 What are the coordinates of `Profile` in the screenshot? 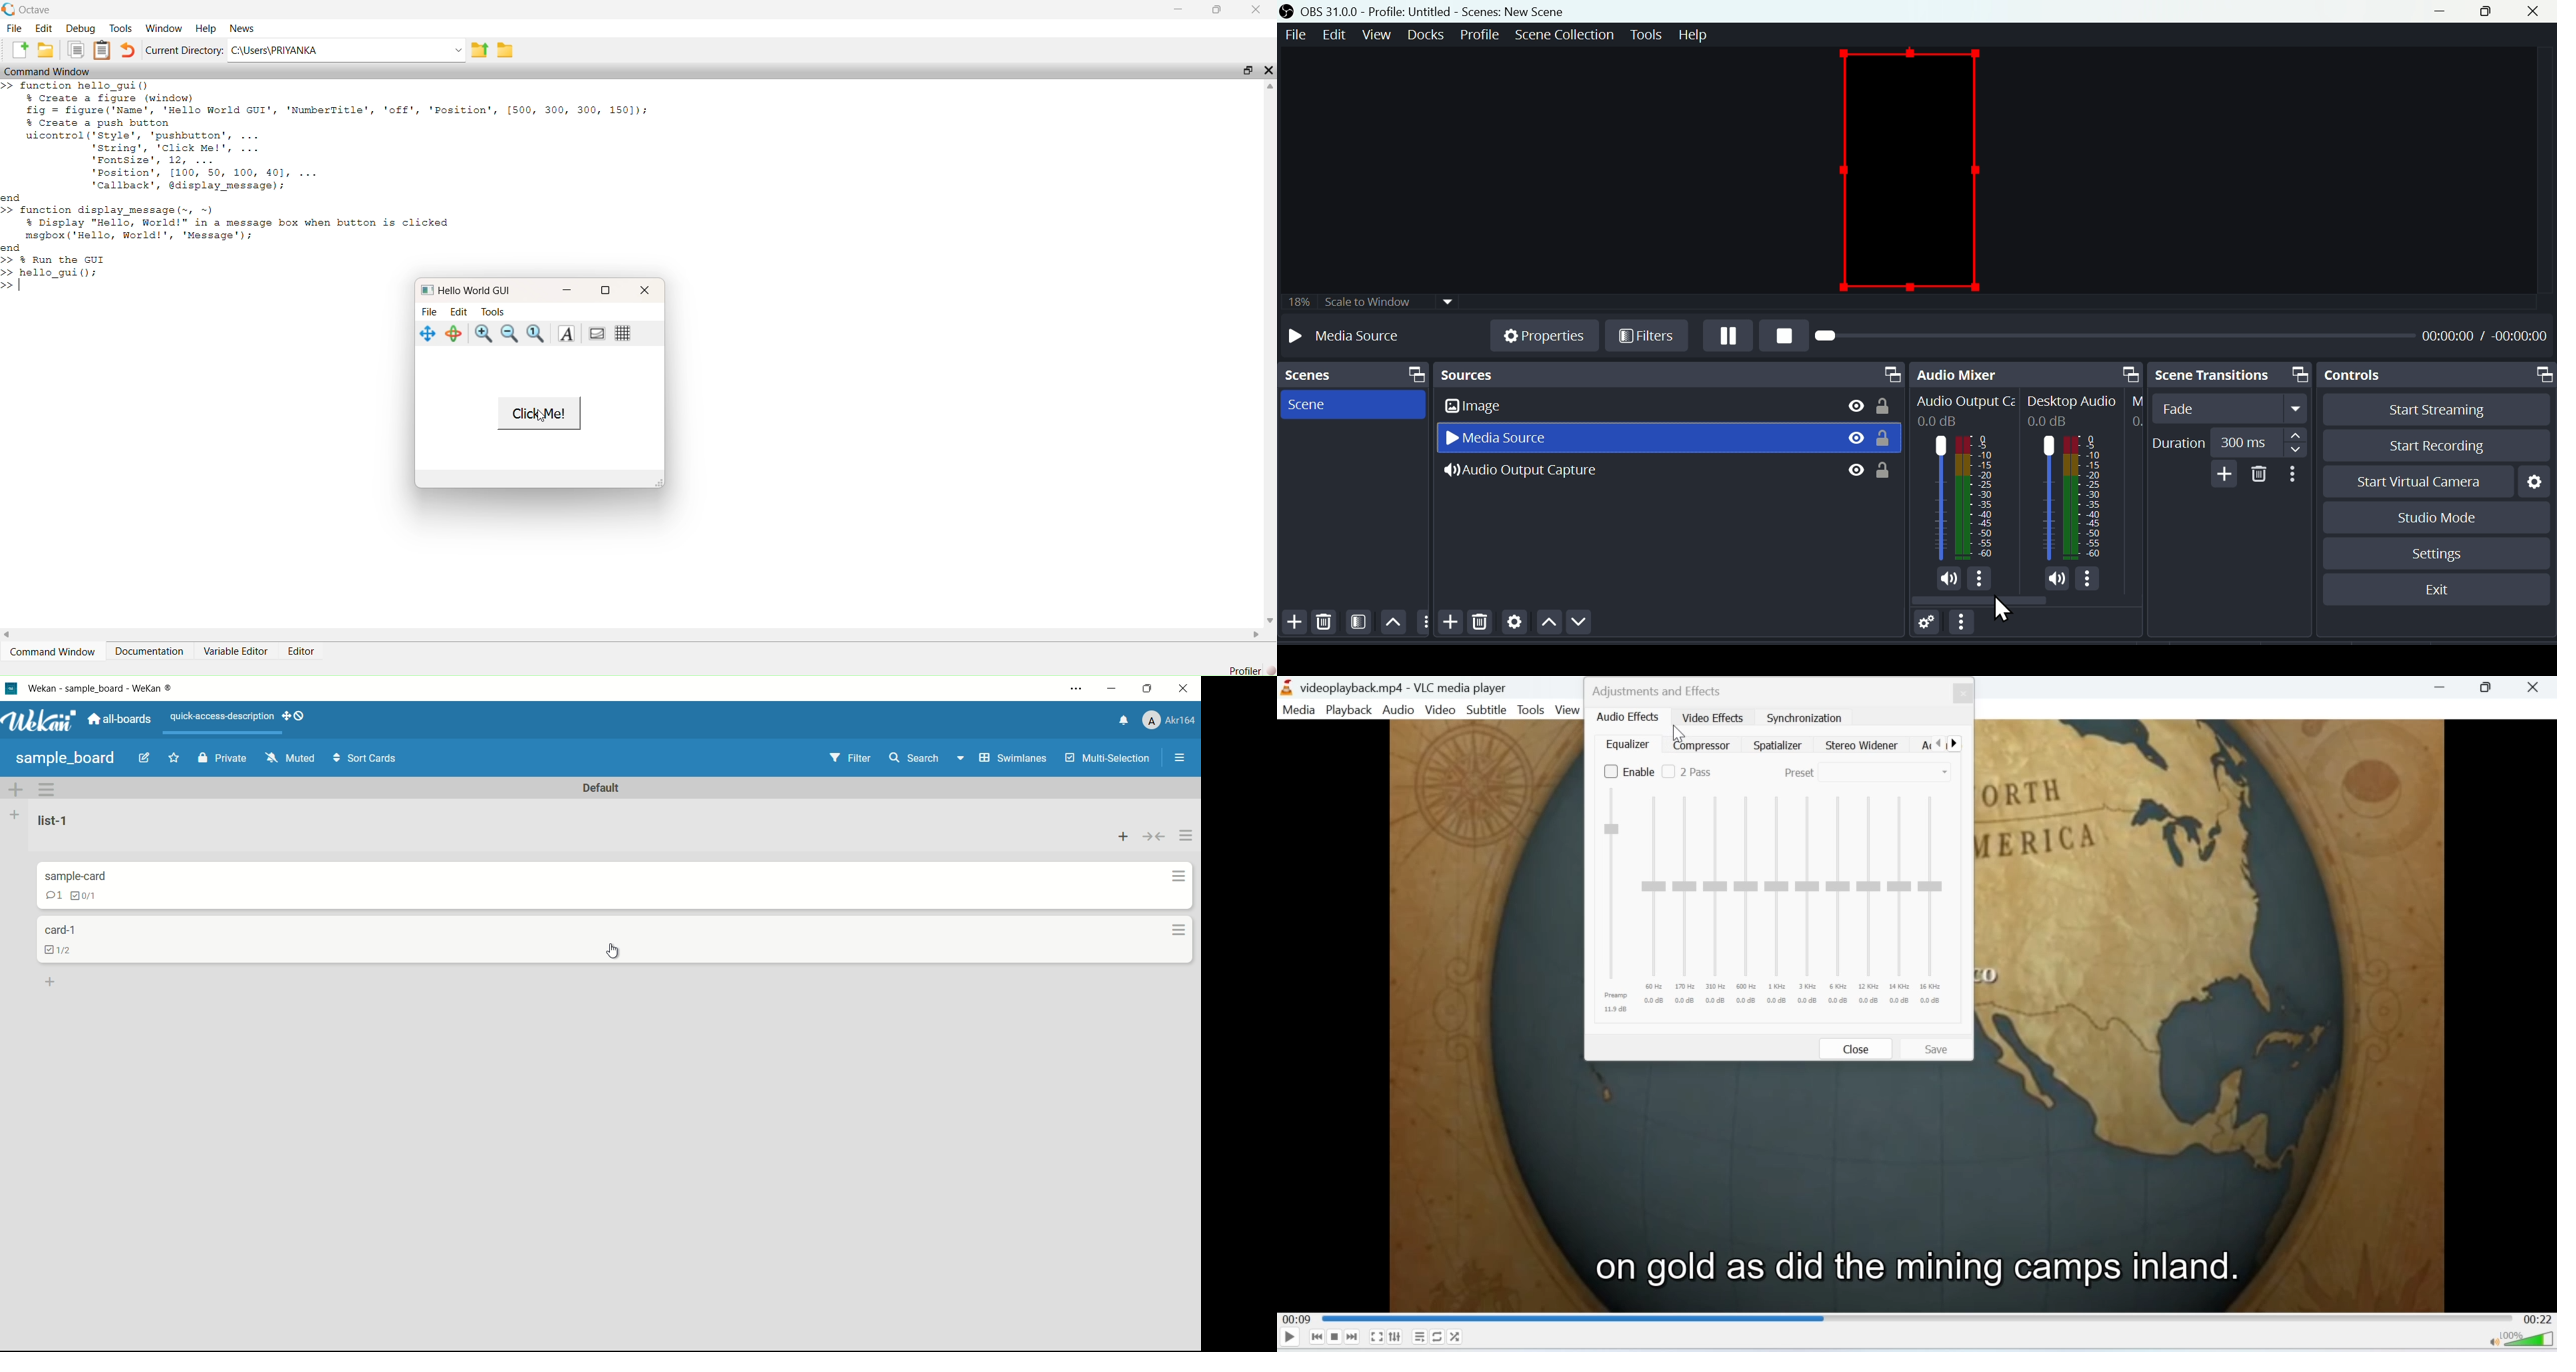 It's located at (1476, 34).